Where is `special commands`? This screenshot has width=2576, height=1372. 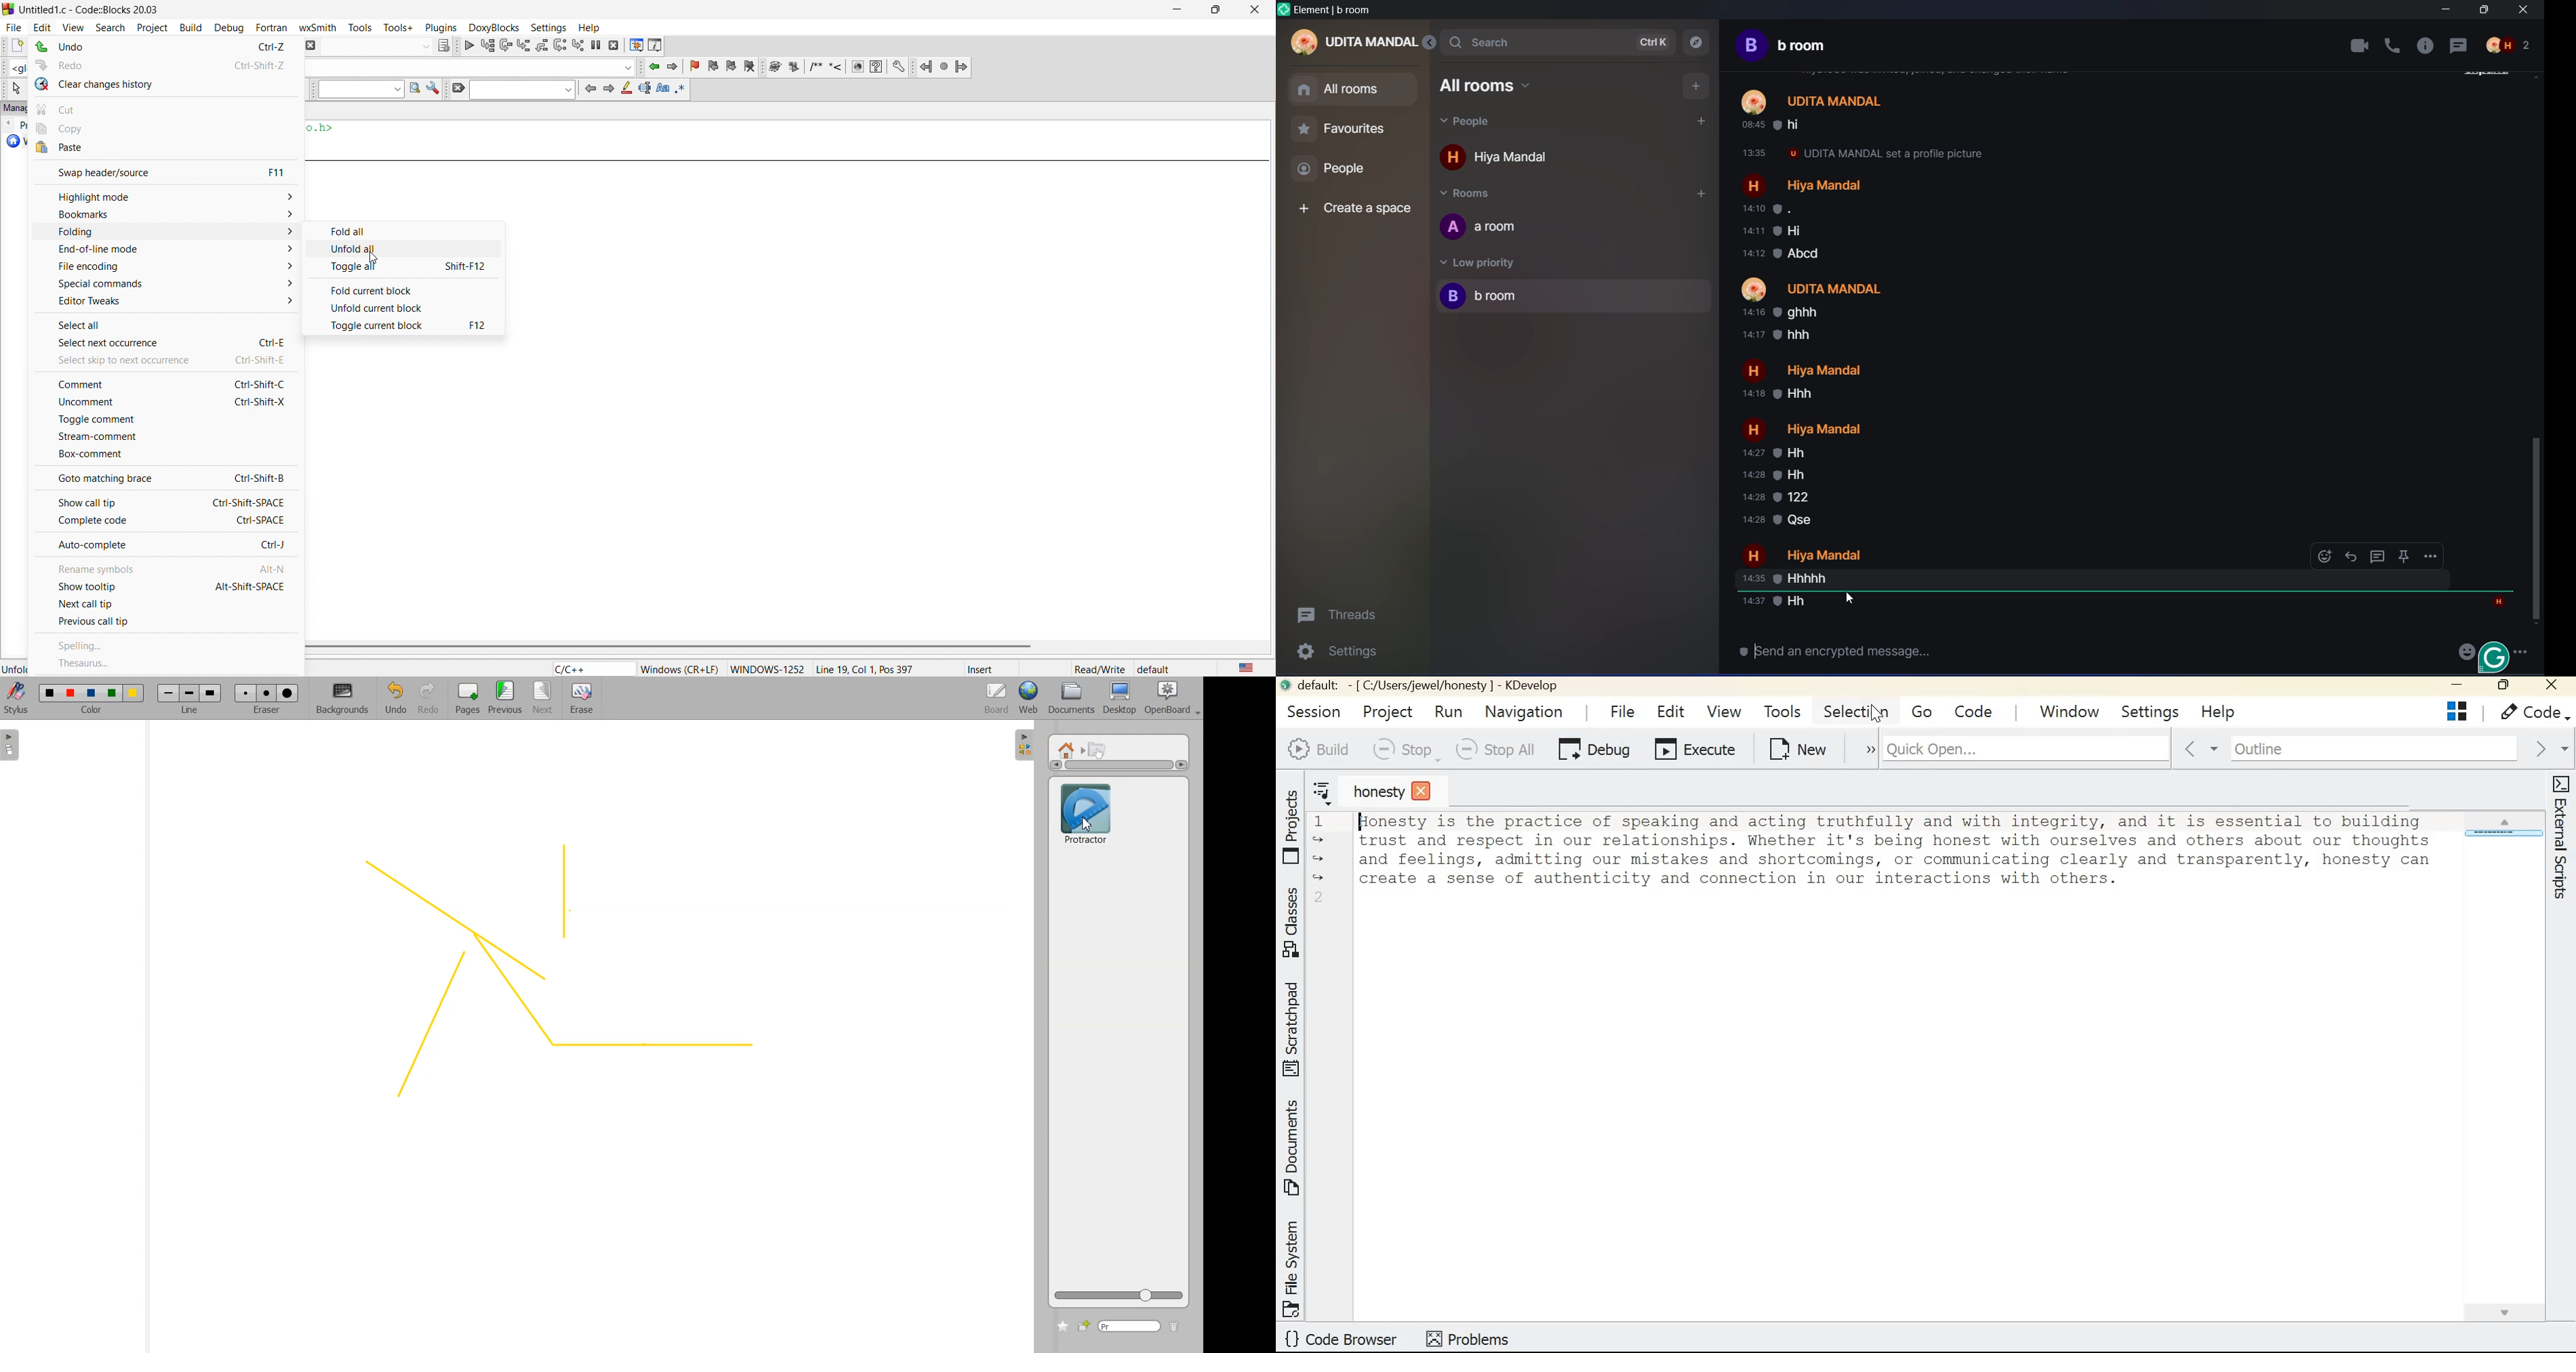
special commands is located at coordinates (161, 283).